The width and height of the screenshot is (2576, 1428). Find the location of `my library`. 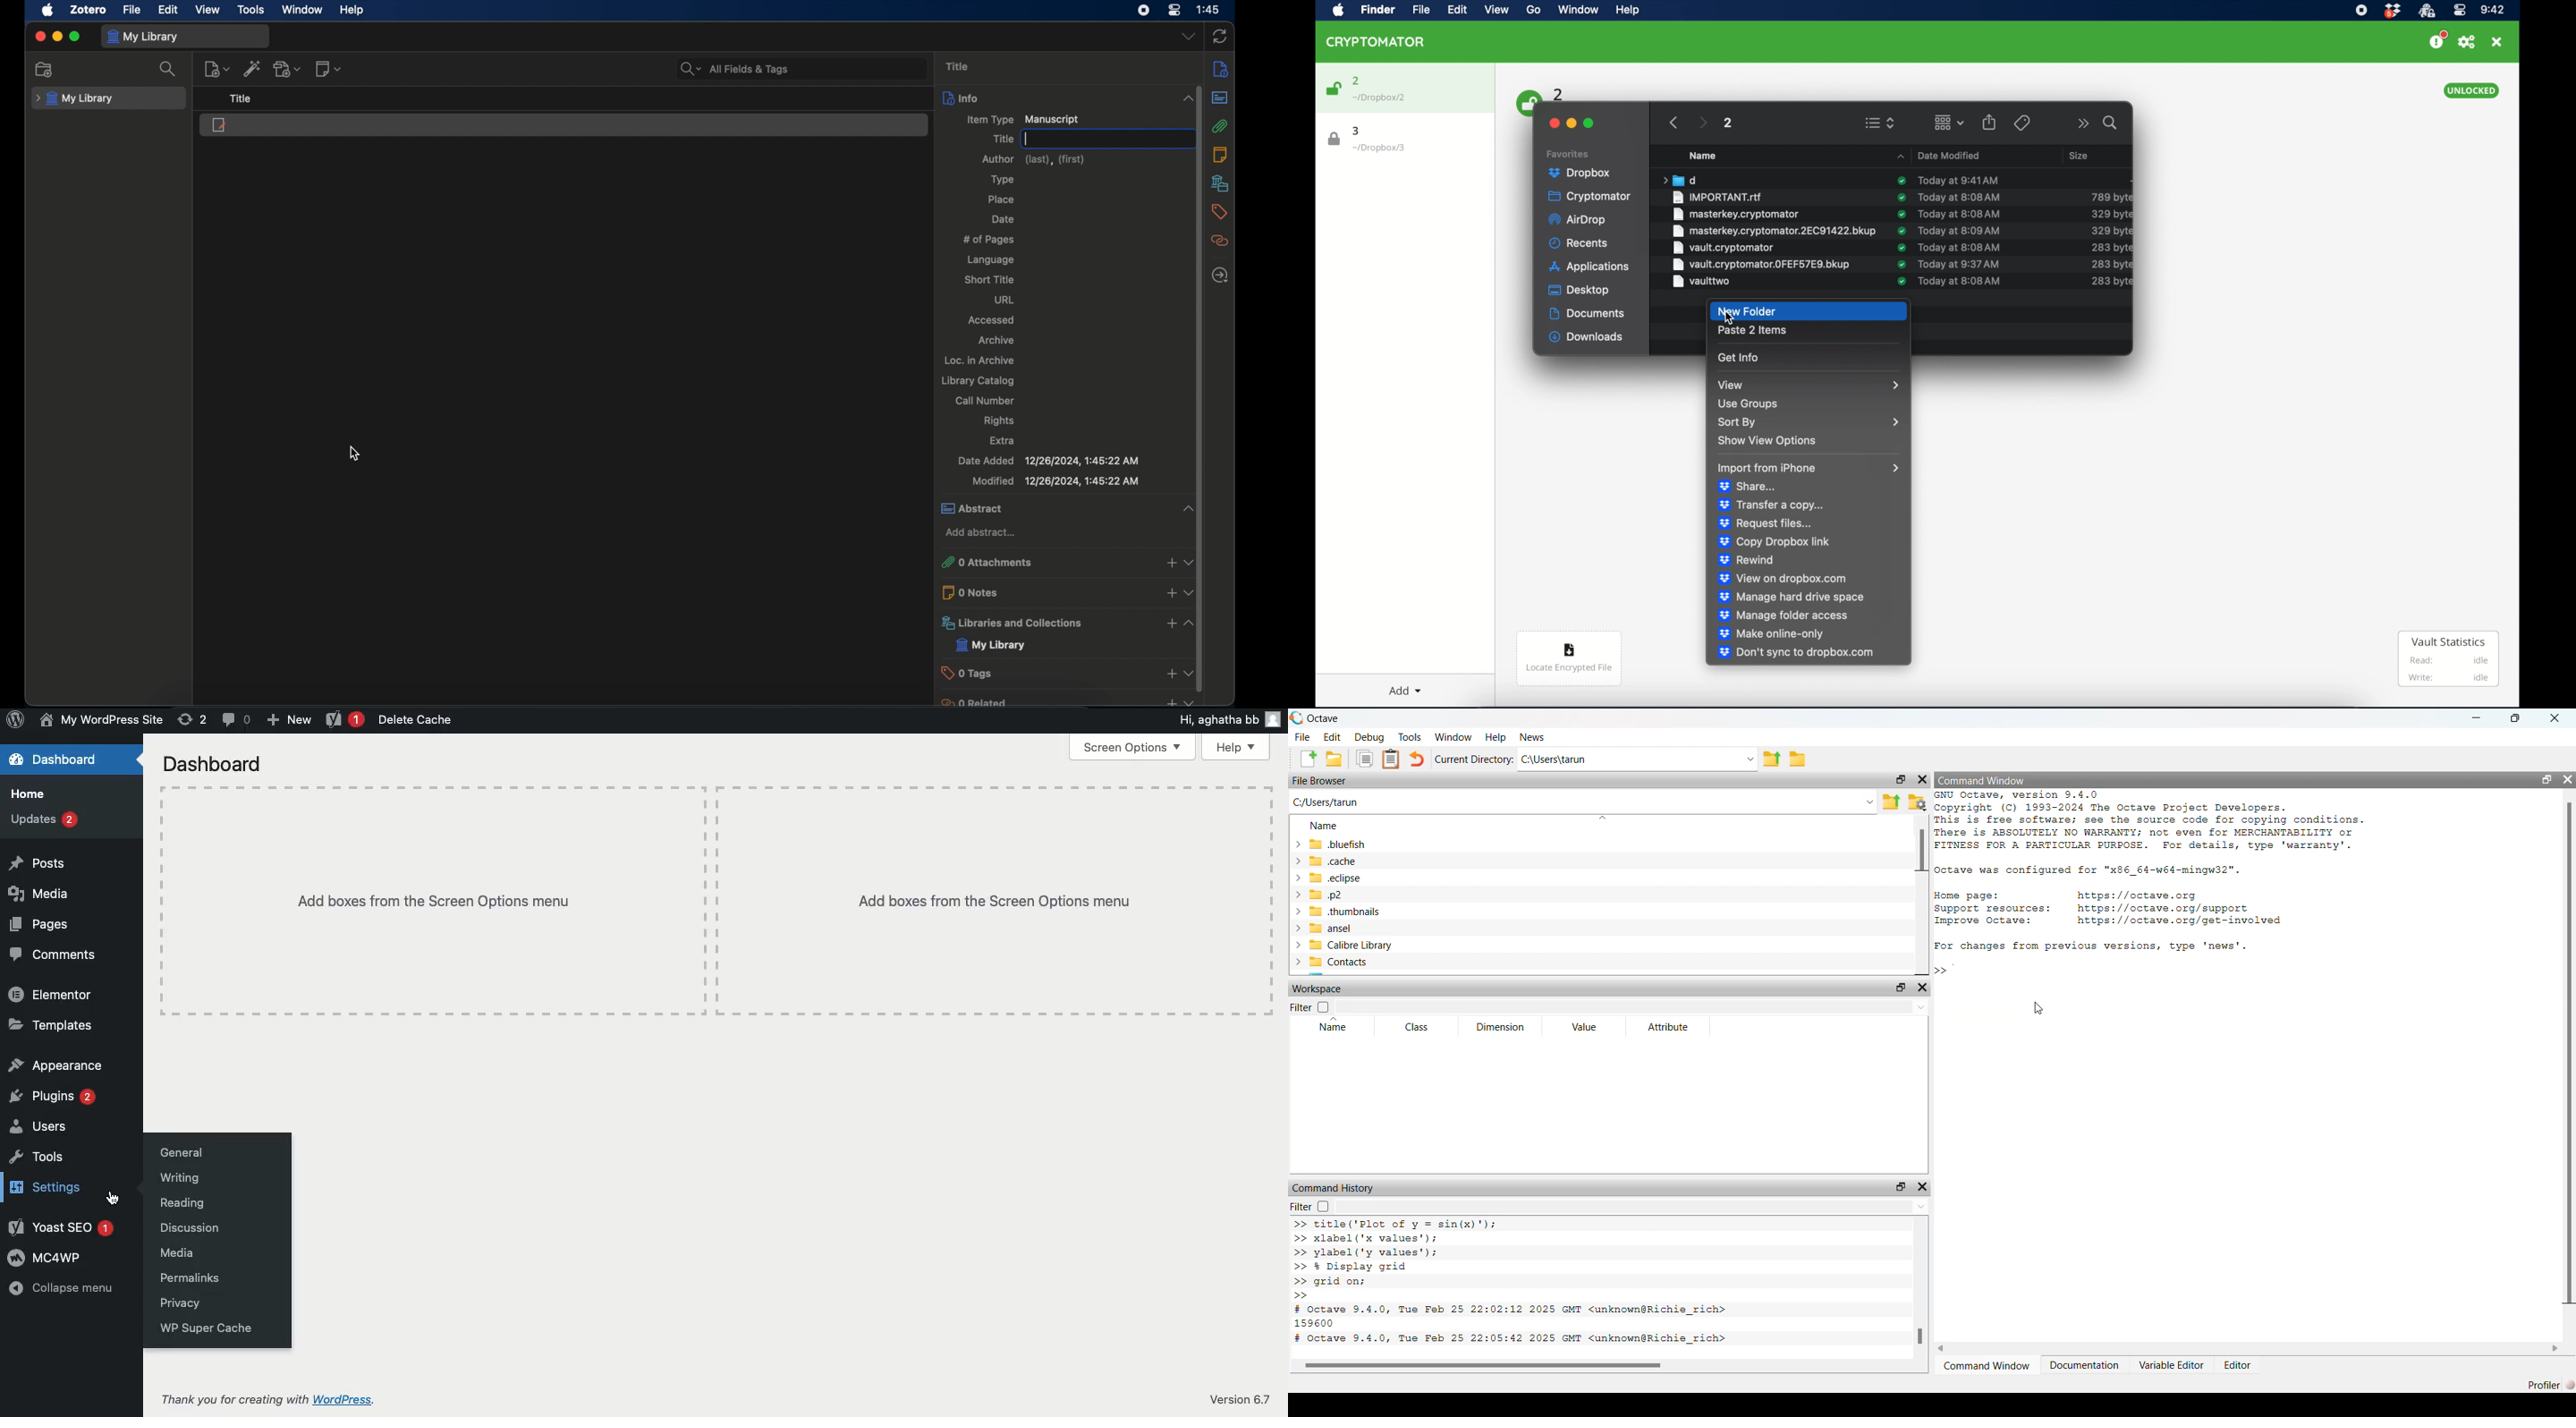

my library is located at coordinates (990, 646).